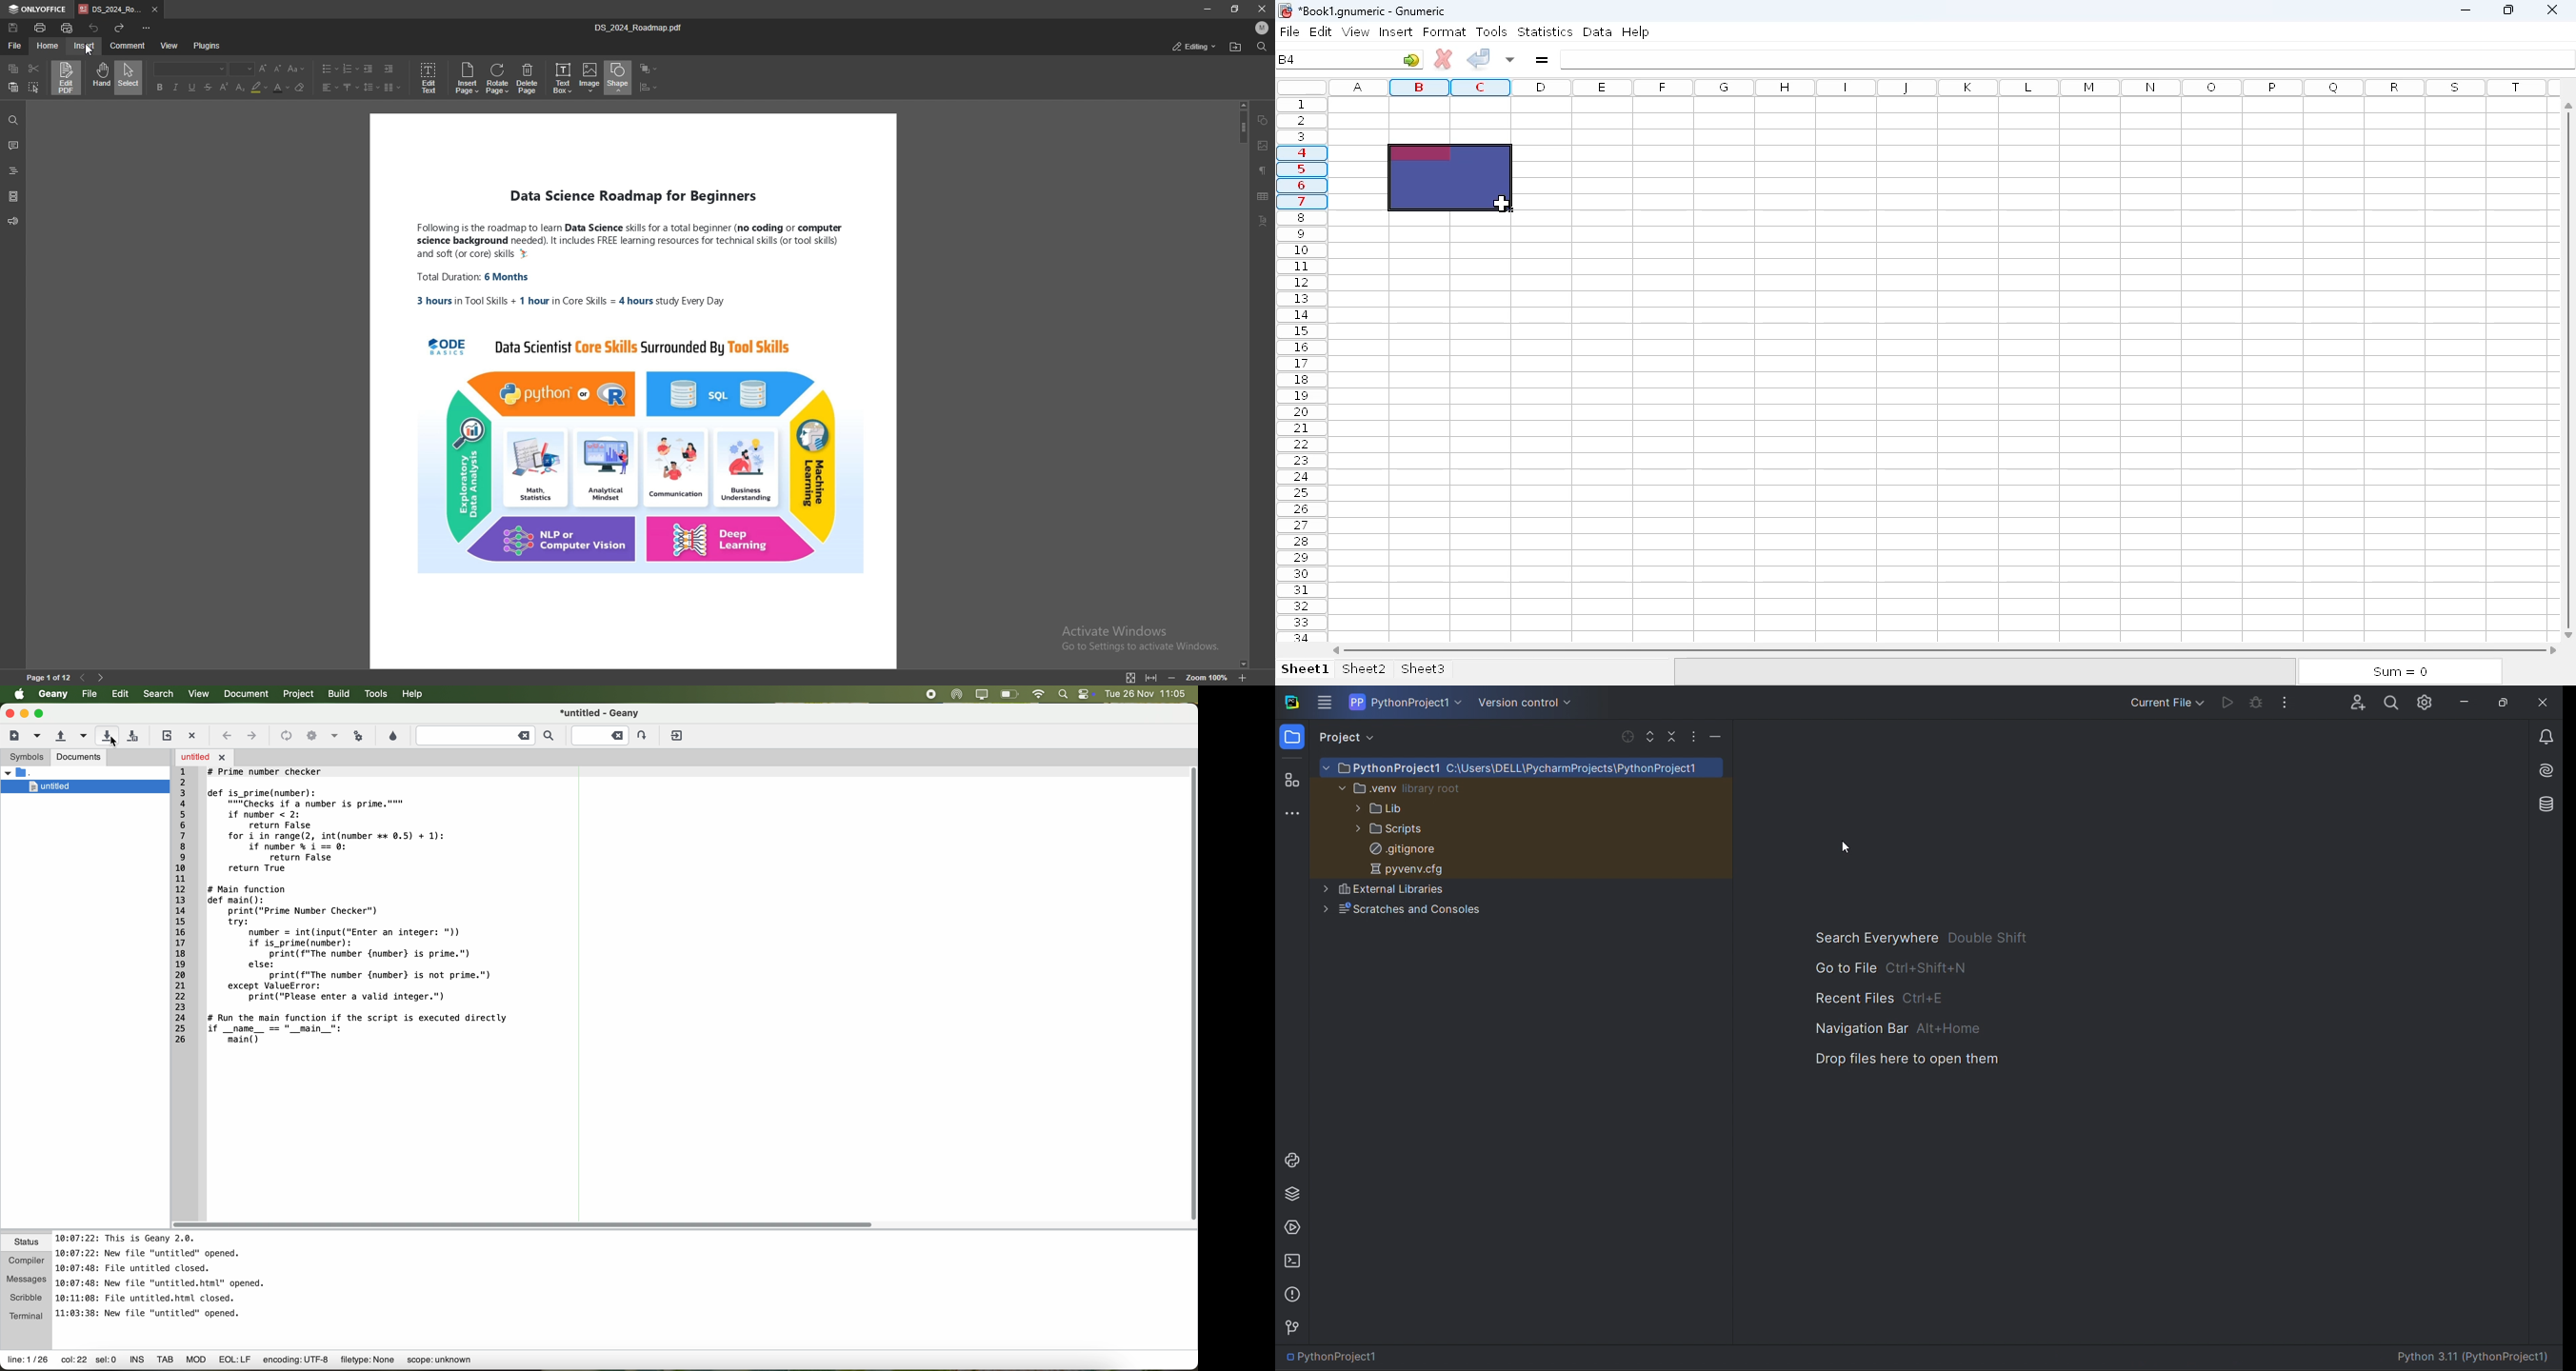  What do you see at coordinates (1264, 120) in the screenshot?
I see `shape` at bounding box center [1264, 120].